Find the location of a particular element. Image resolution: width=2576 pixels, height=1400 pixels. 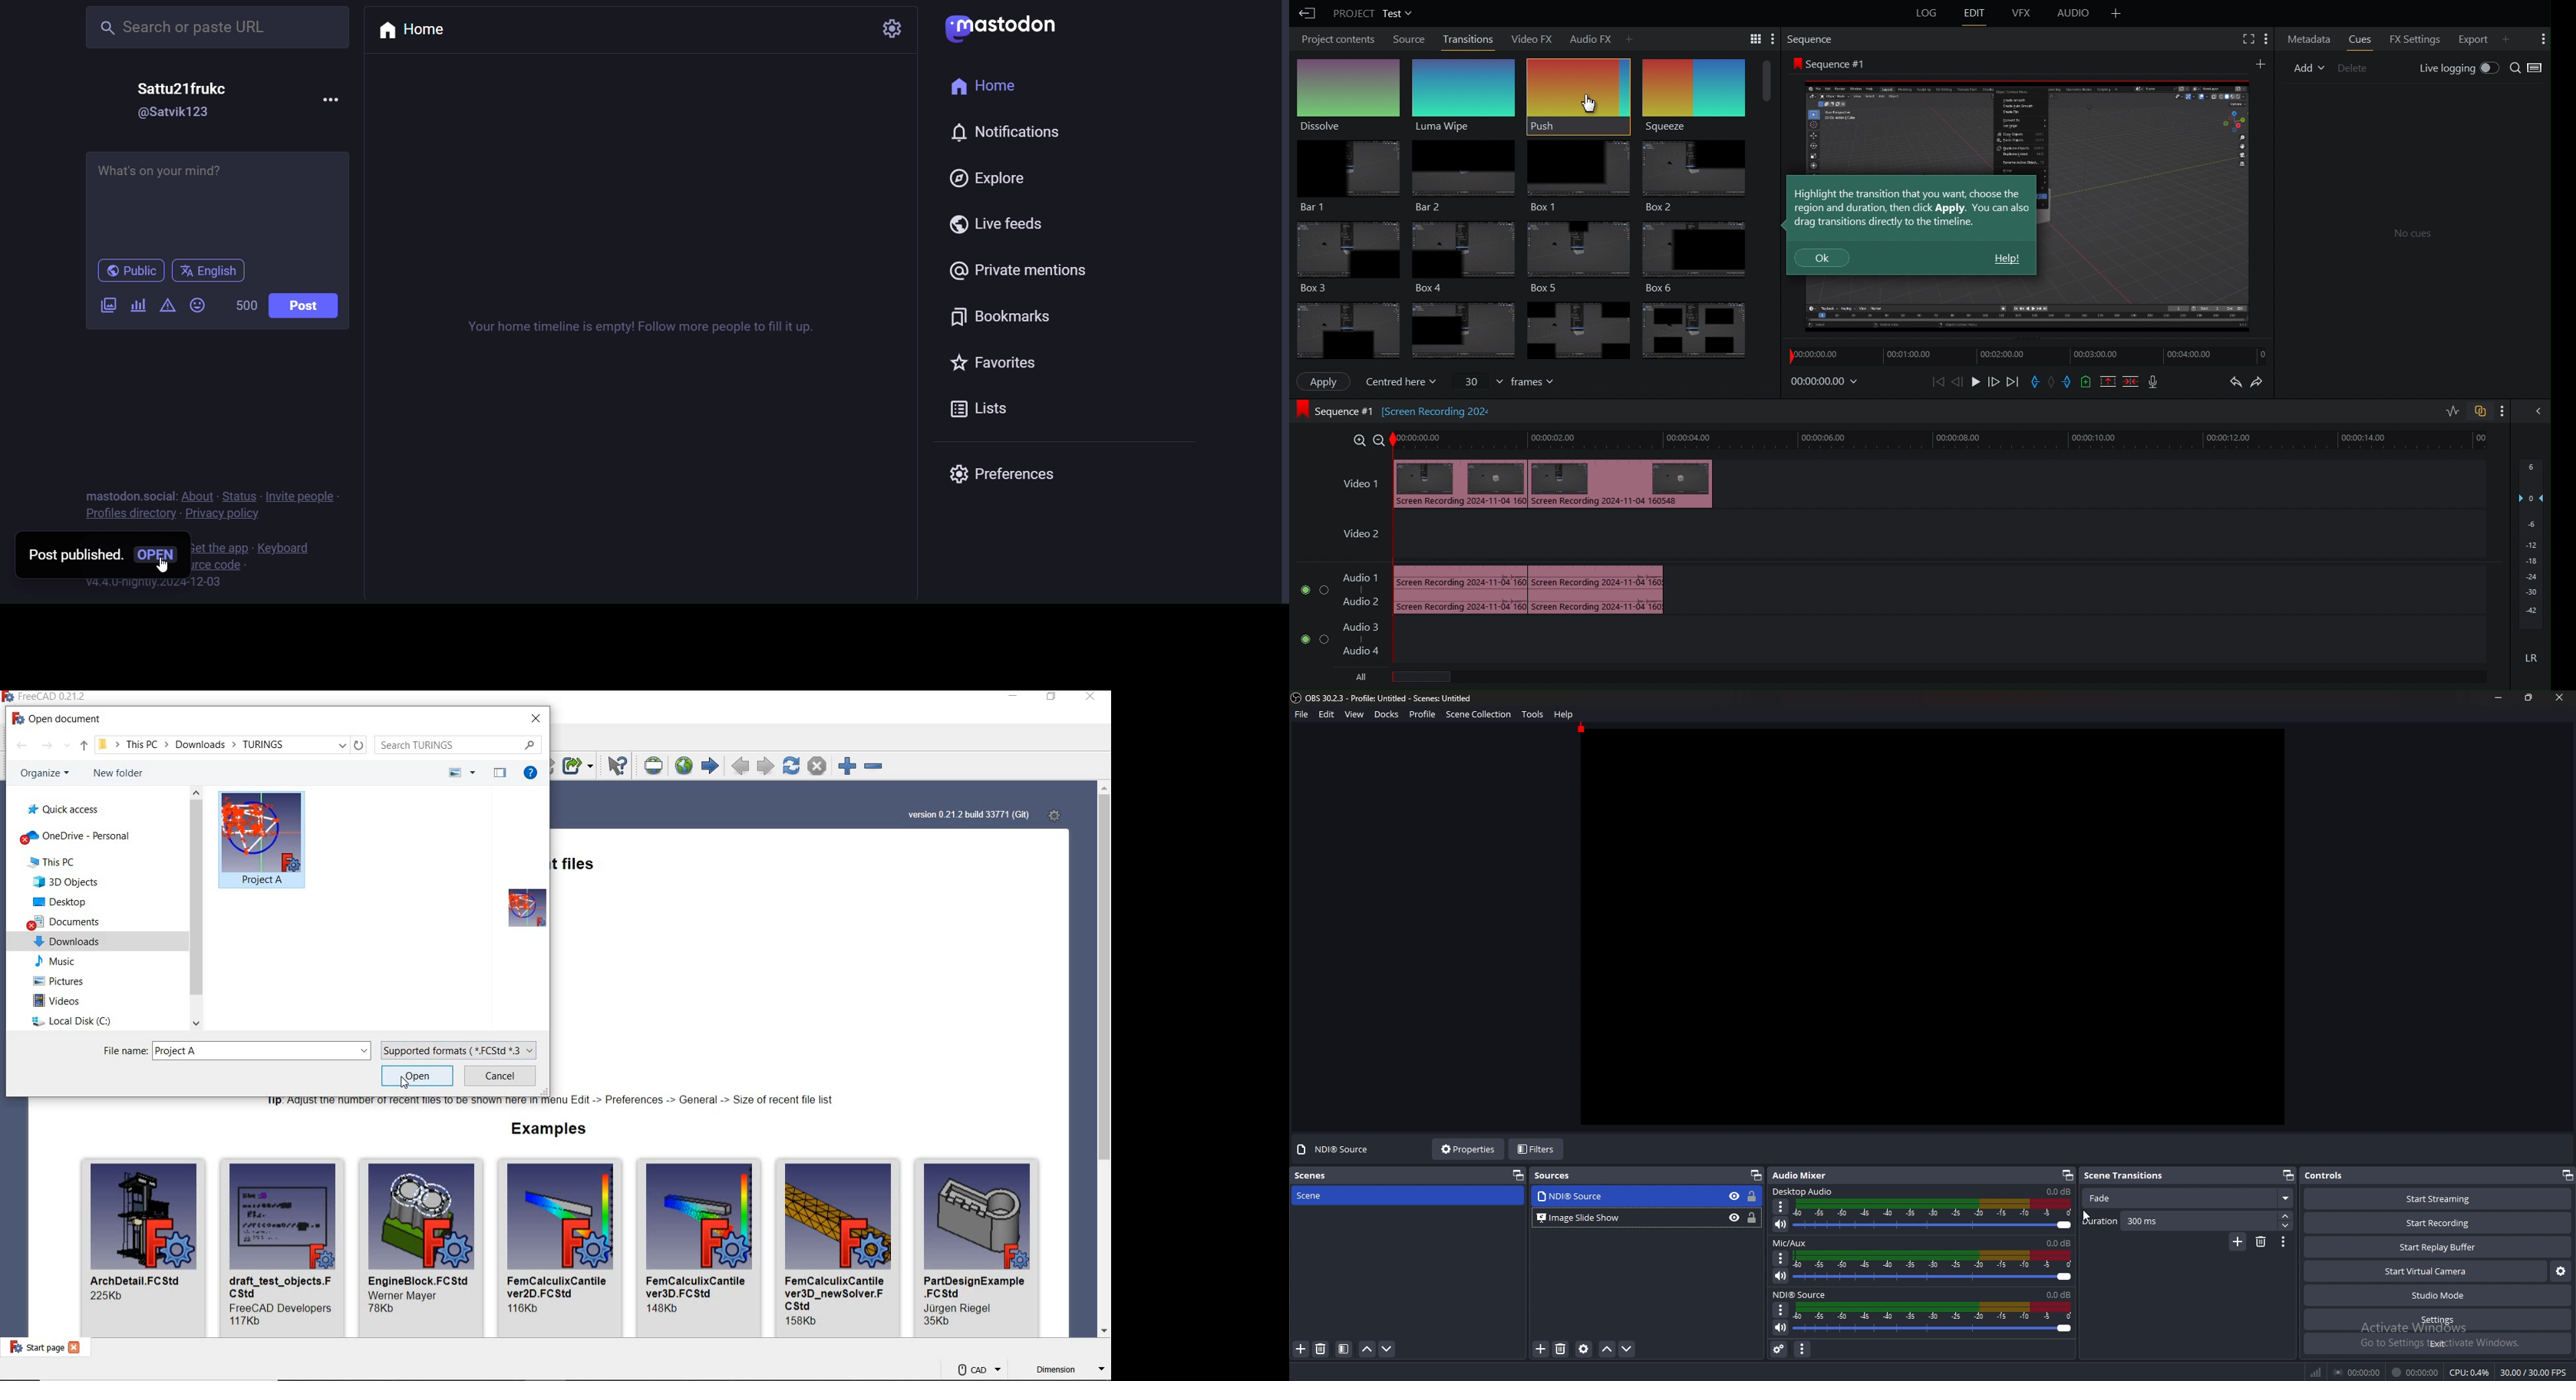

Add  is located at coordinates (2307, 68).